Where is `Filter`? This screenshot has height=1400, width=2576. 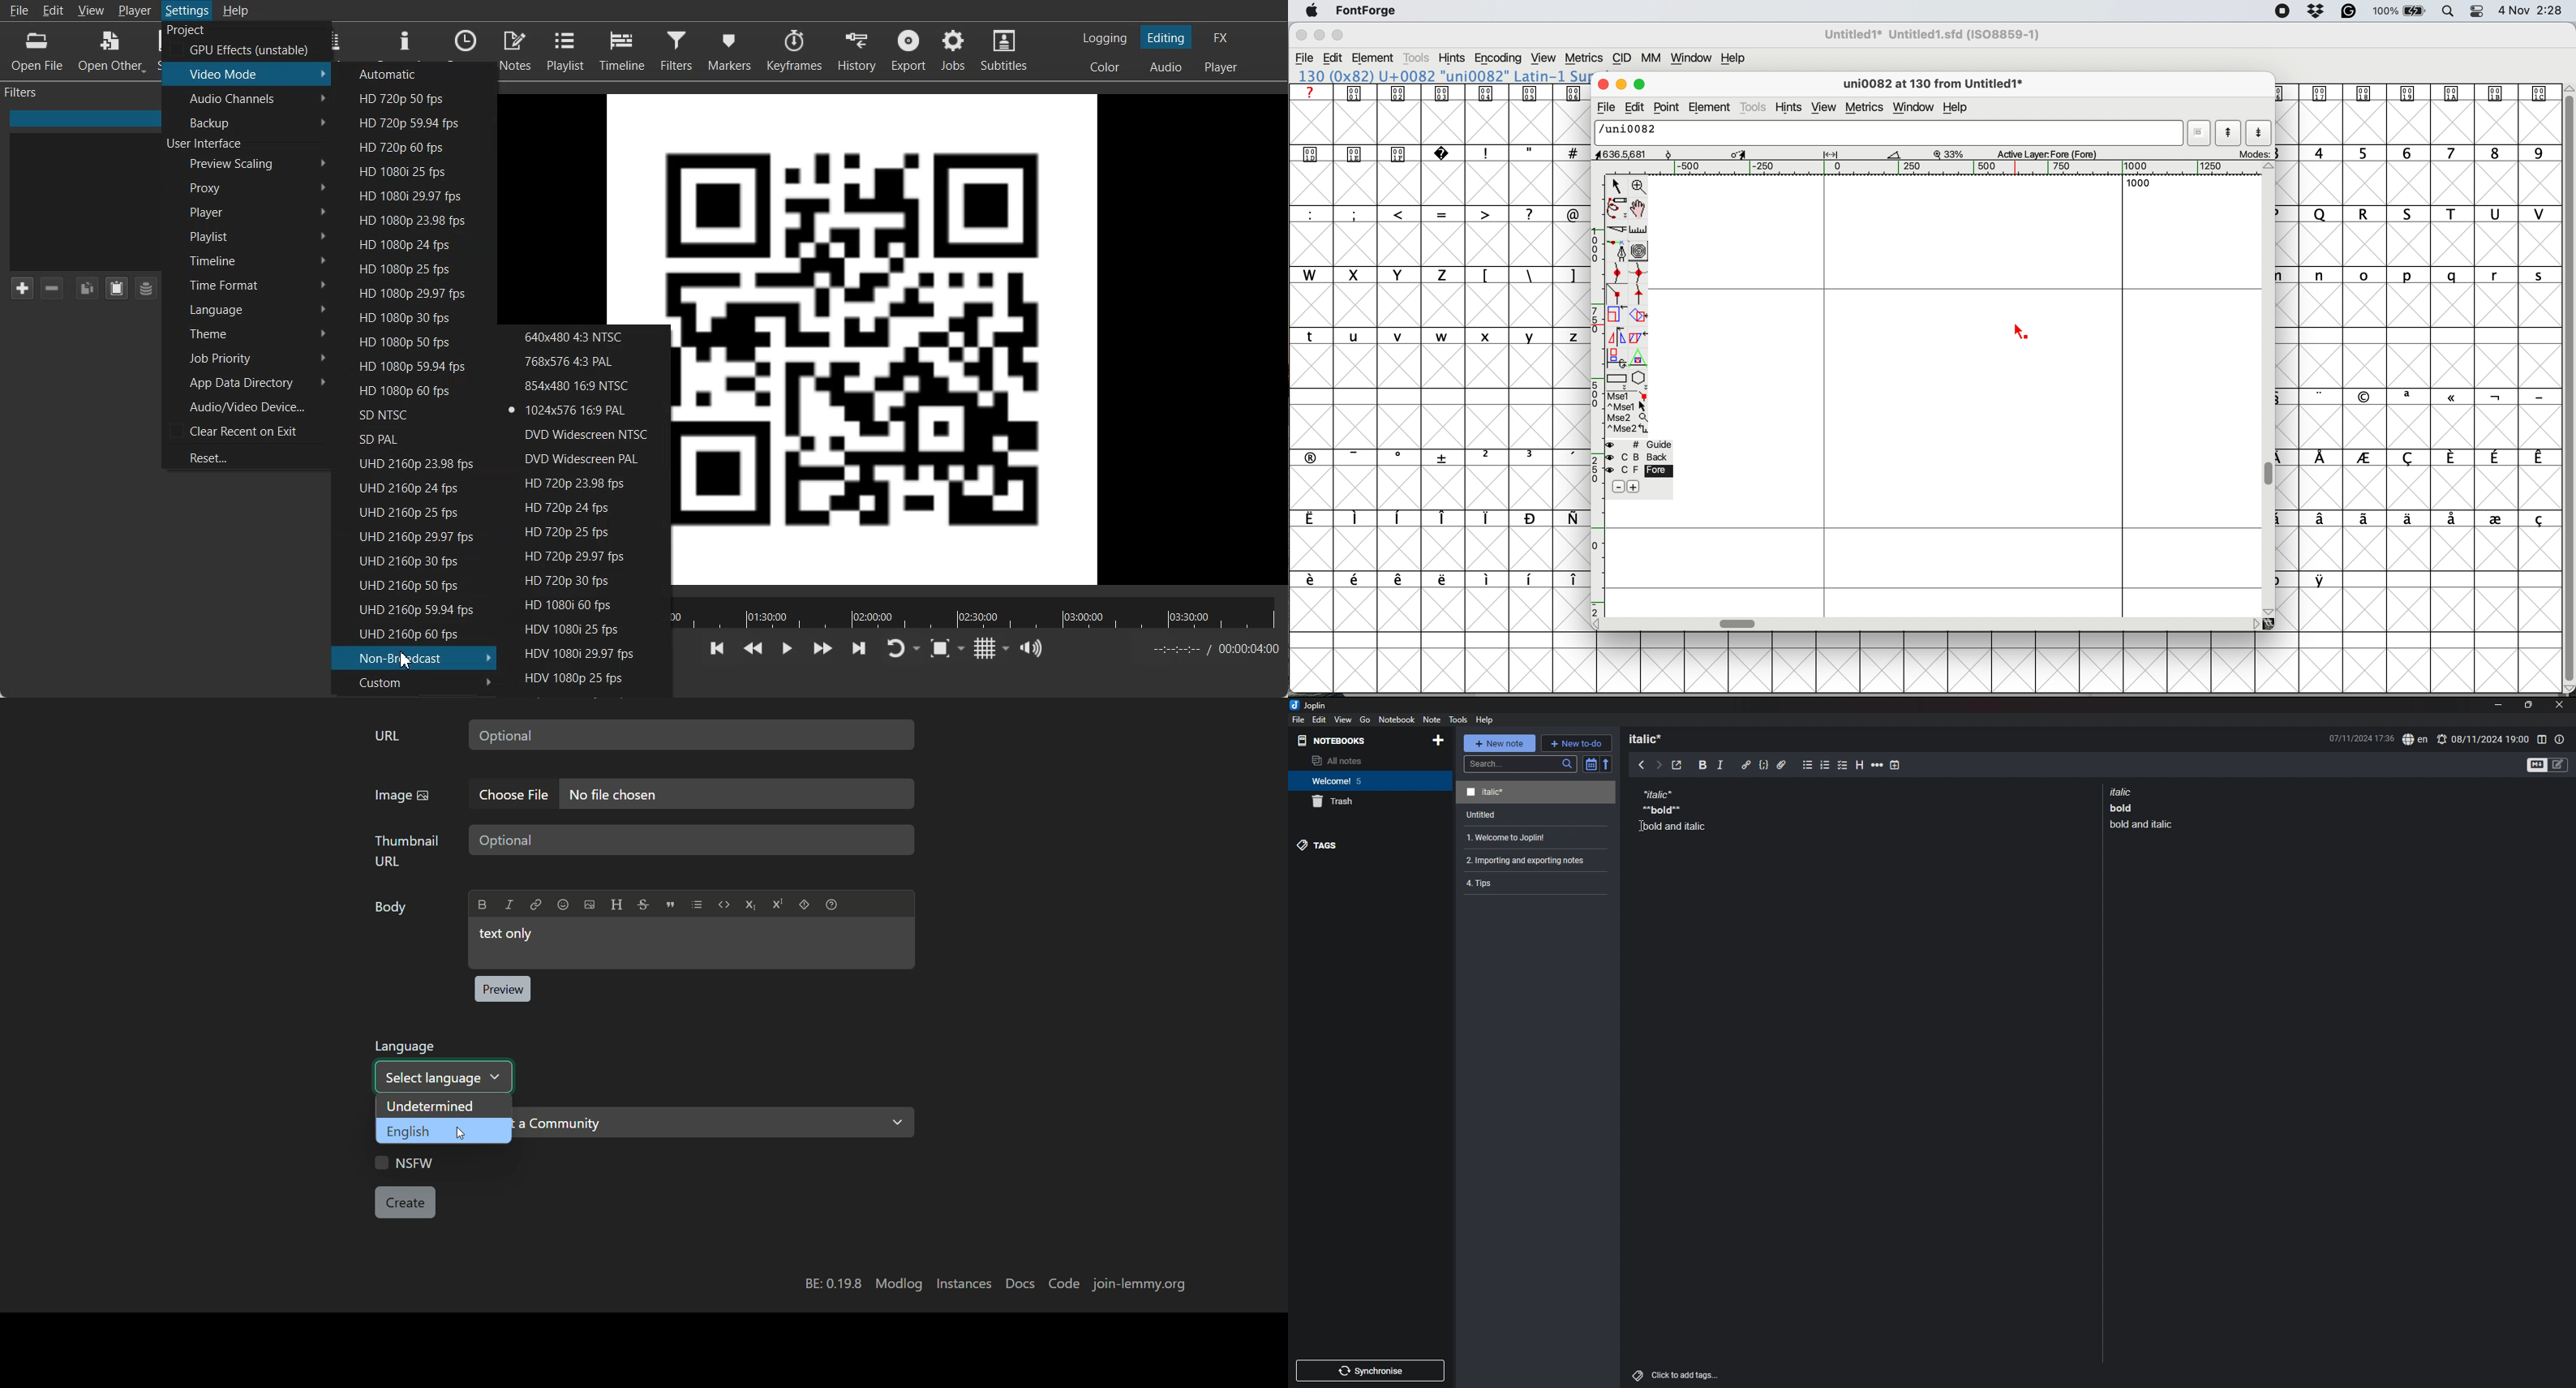 Filter is located at coordinates (676, 51).